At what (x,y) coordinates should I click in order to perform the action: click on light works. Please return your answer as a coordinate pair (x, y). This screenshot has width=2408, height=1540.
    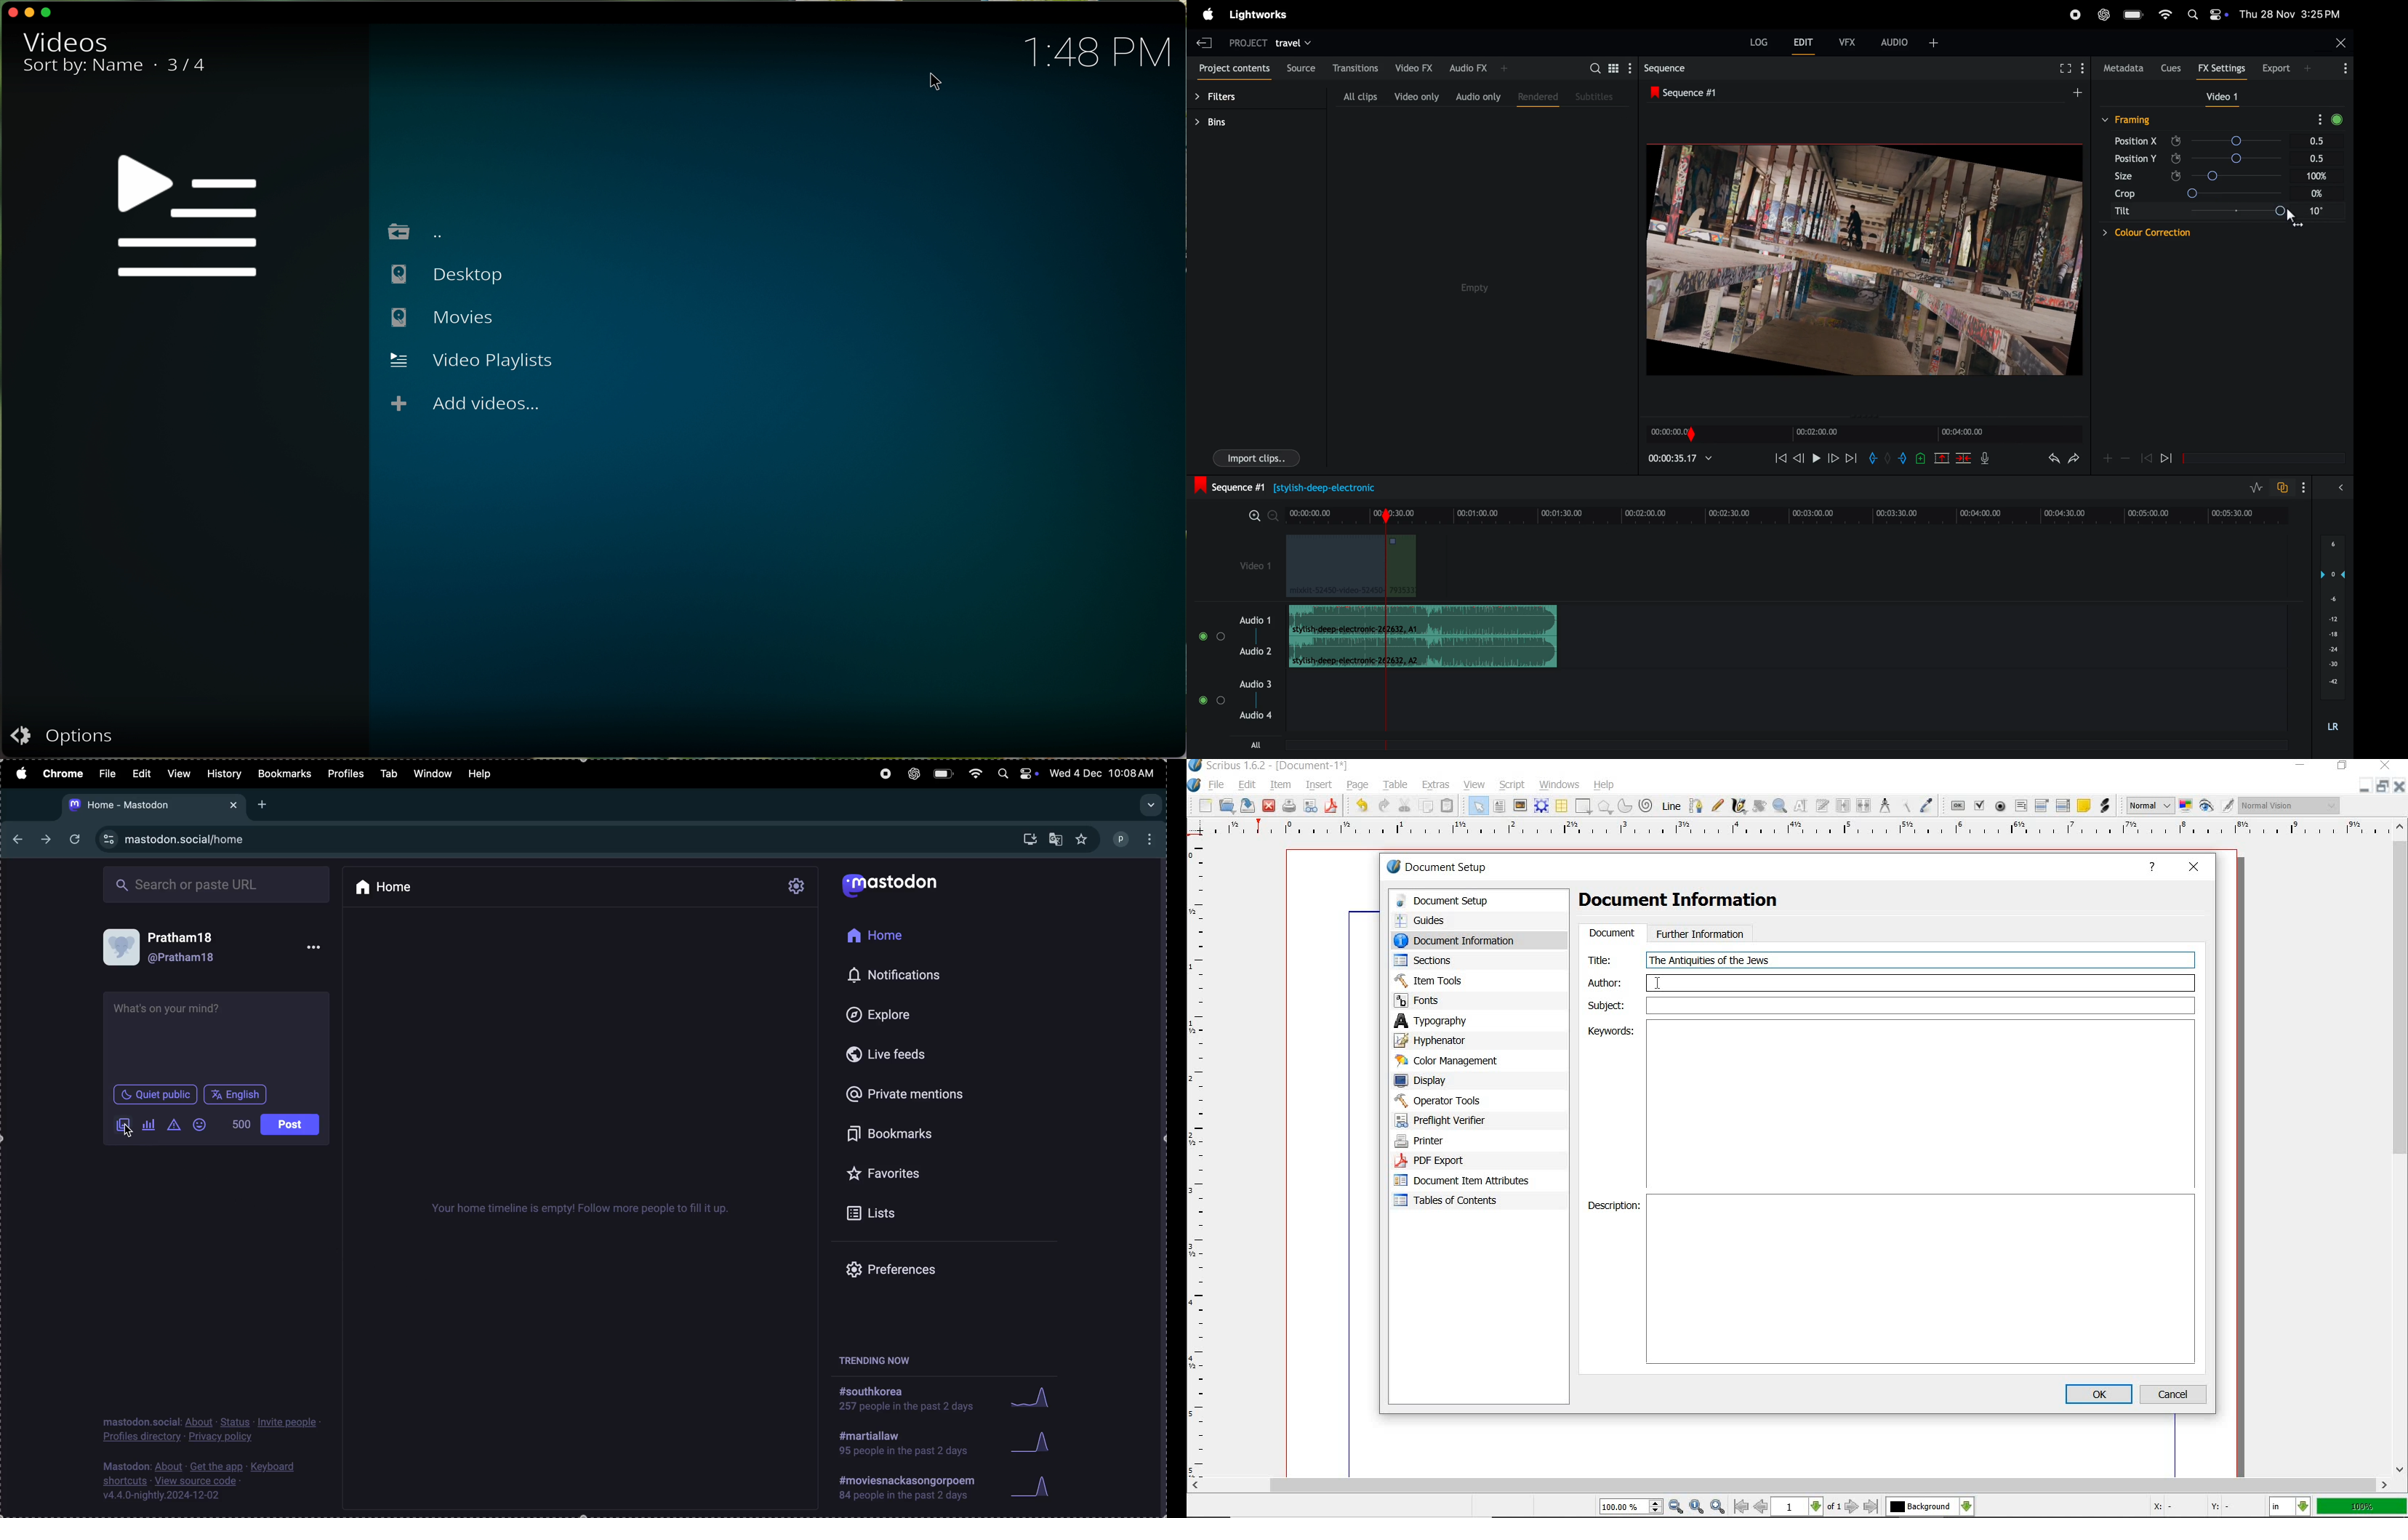
    Looking at the image, I should click on (1208, 13).